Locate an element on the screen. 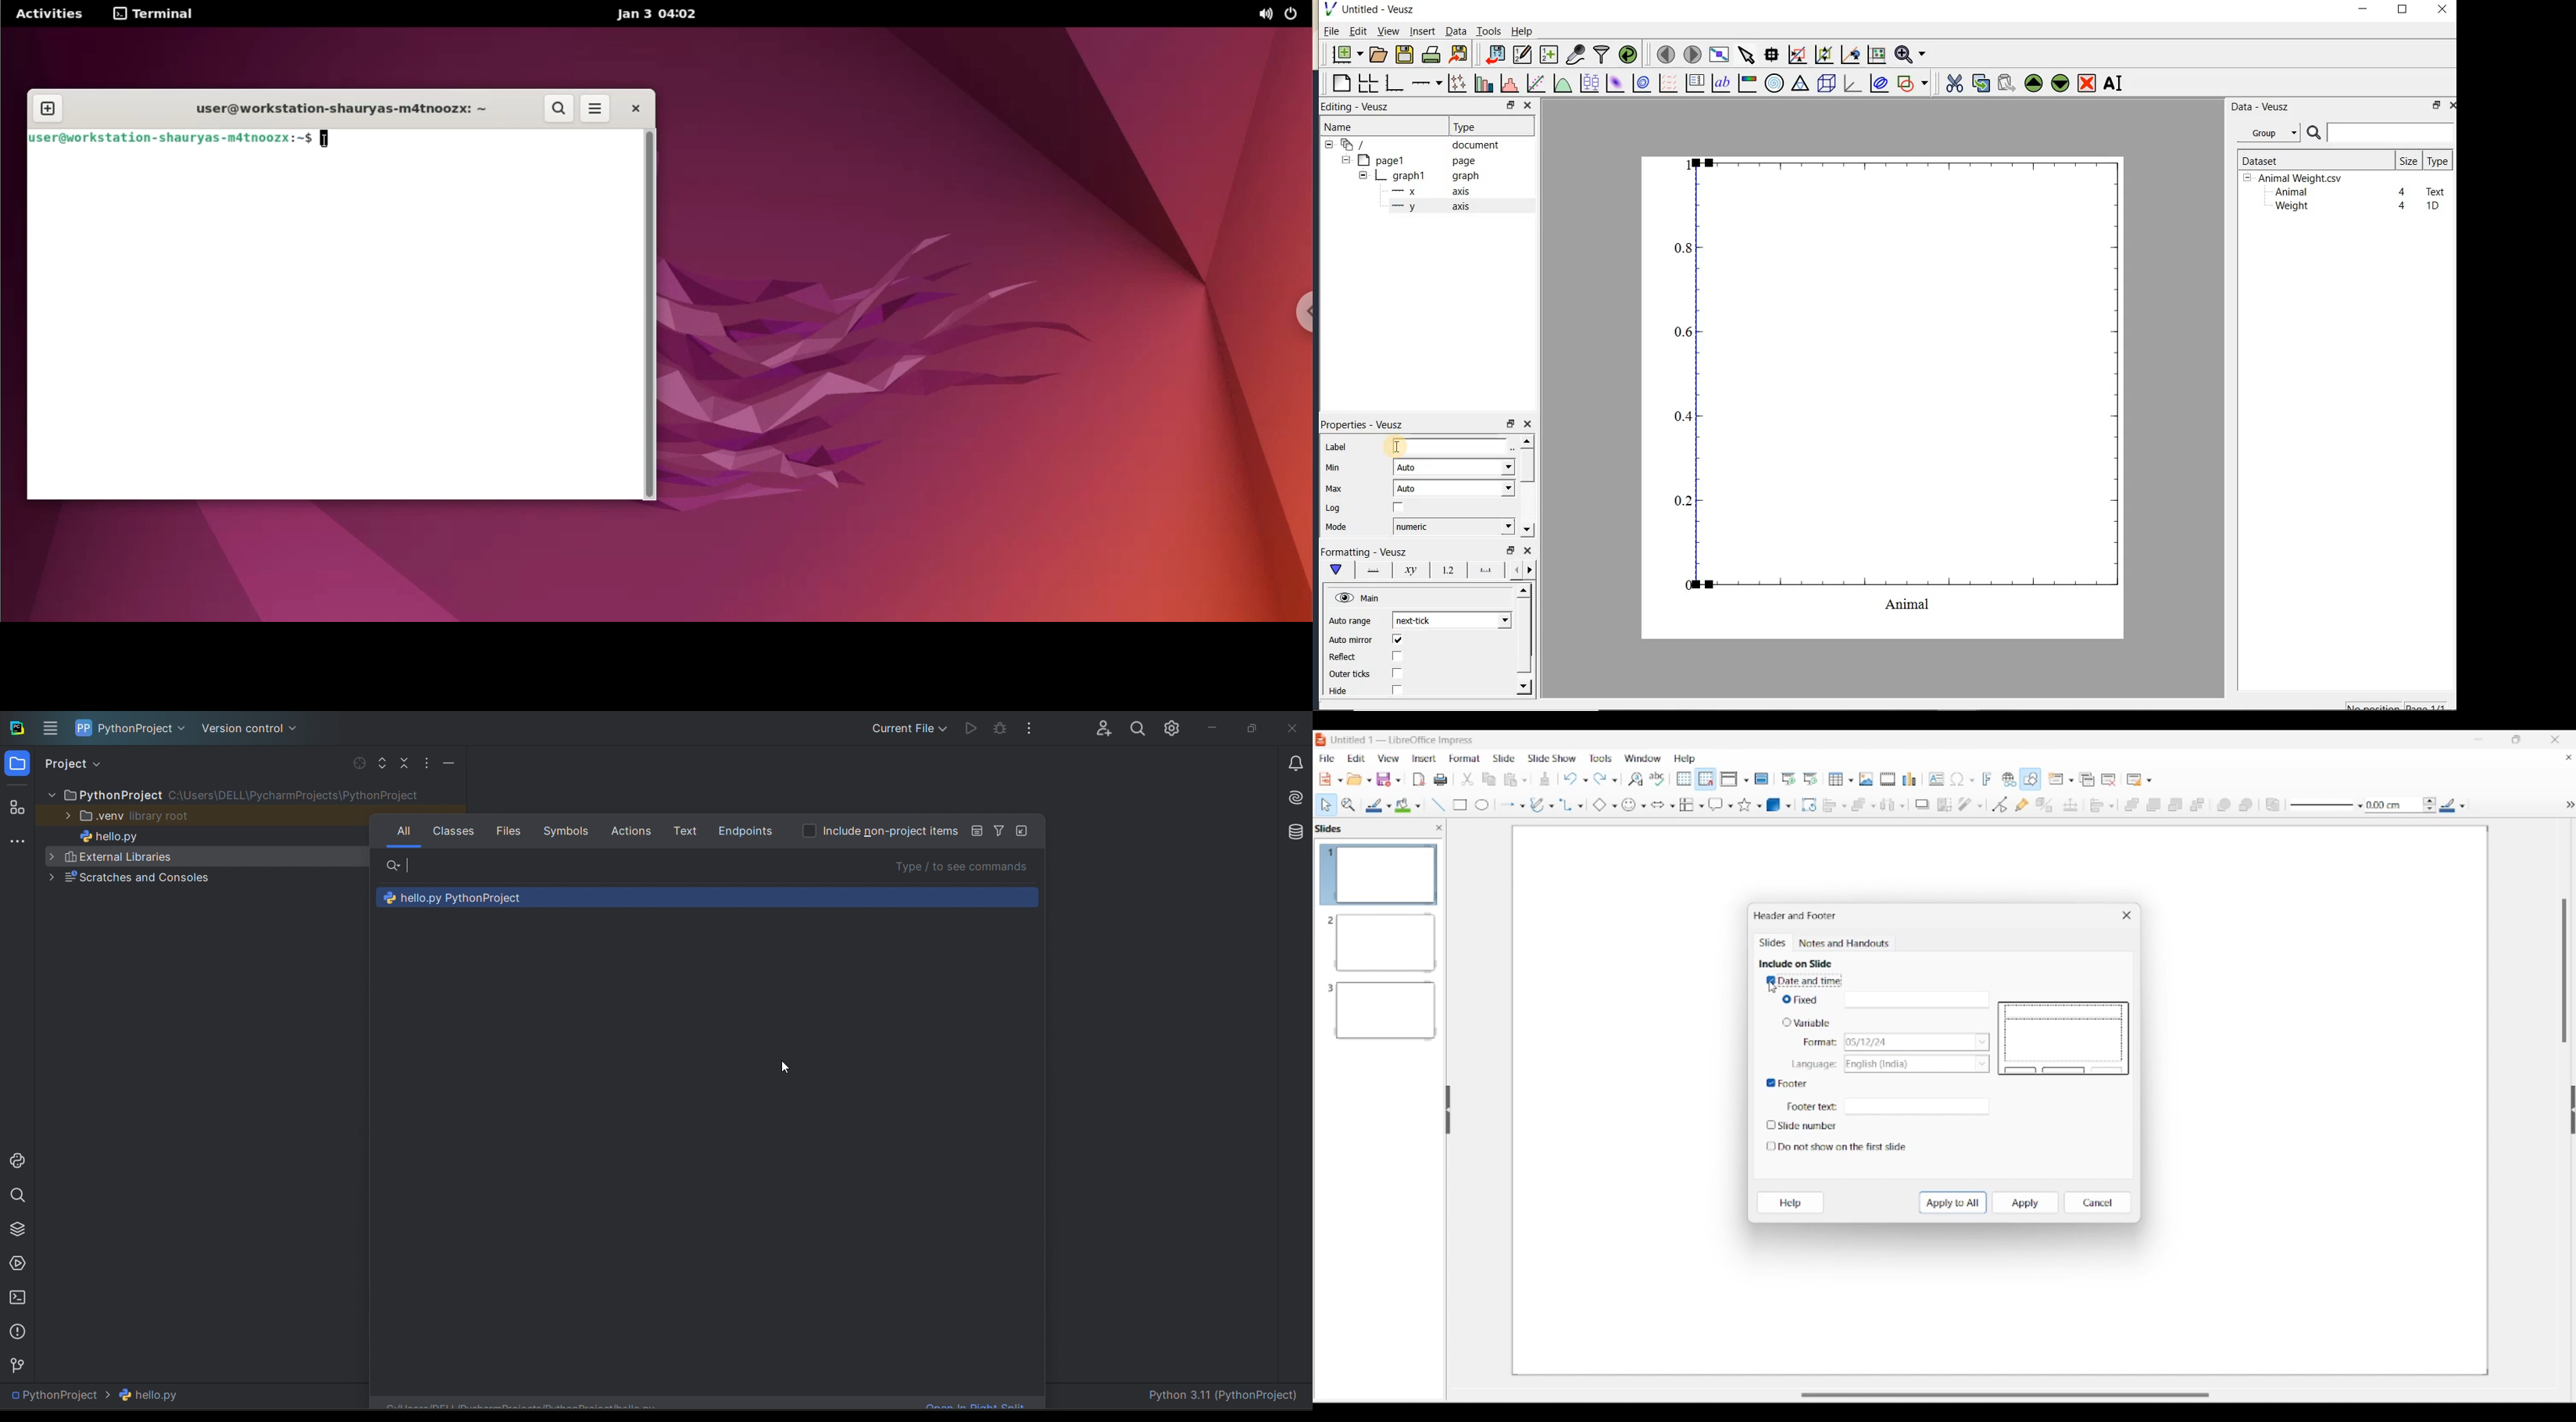 The image size is (2576, 1428). Crop image is located at coordinates (1945, 805).